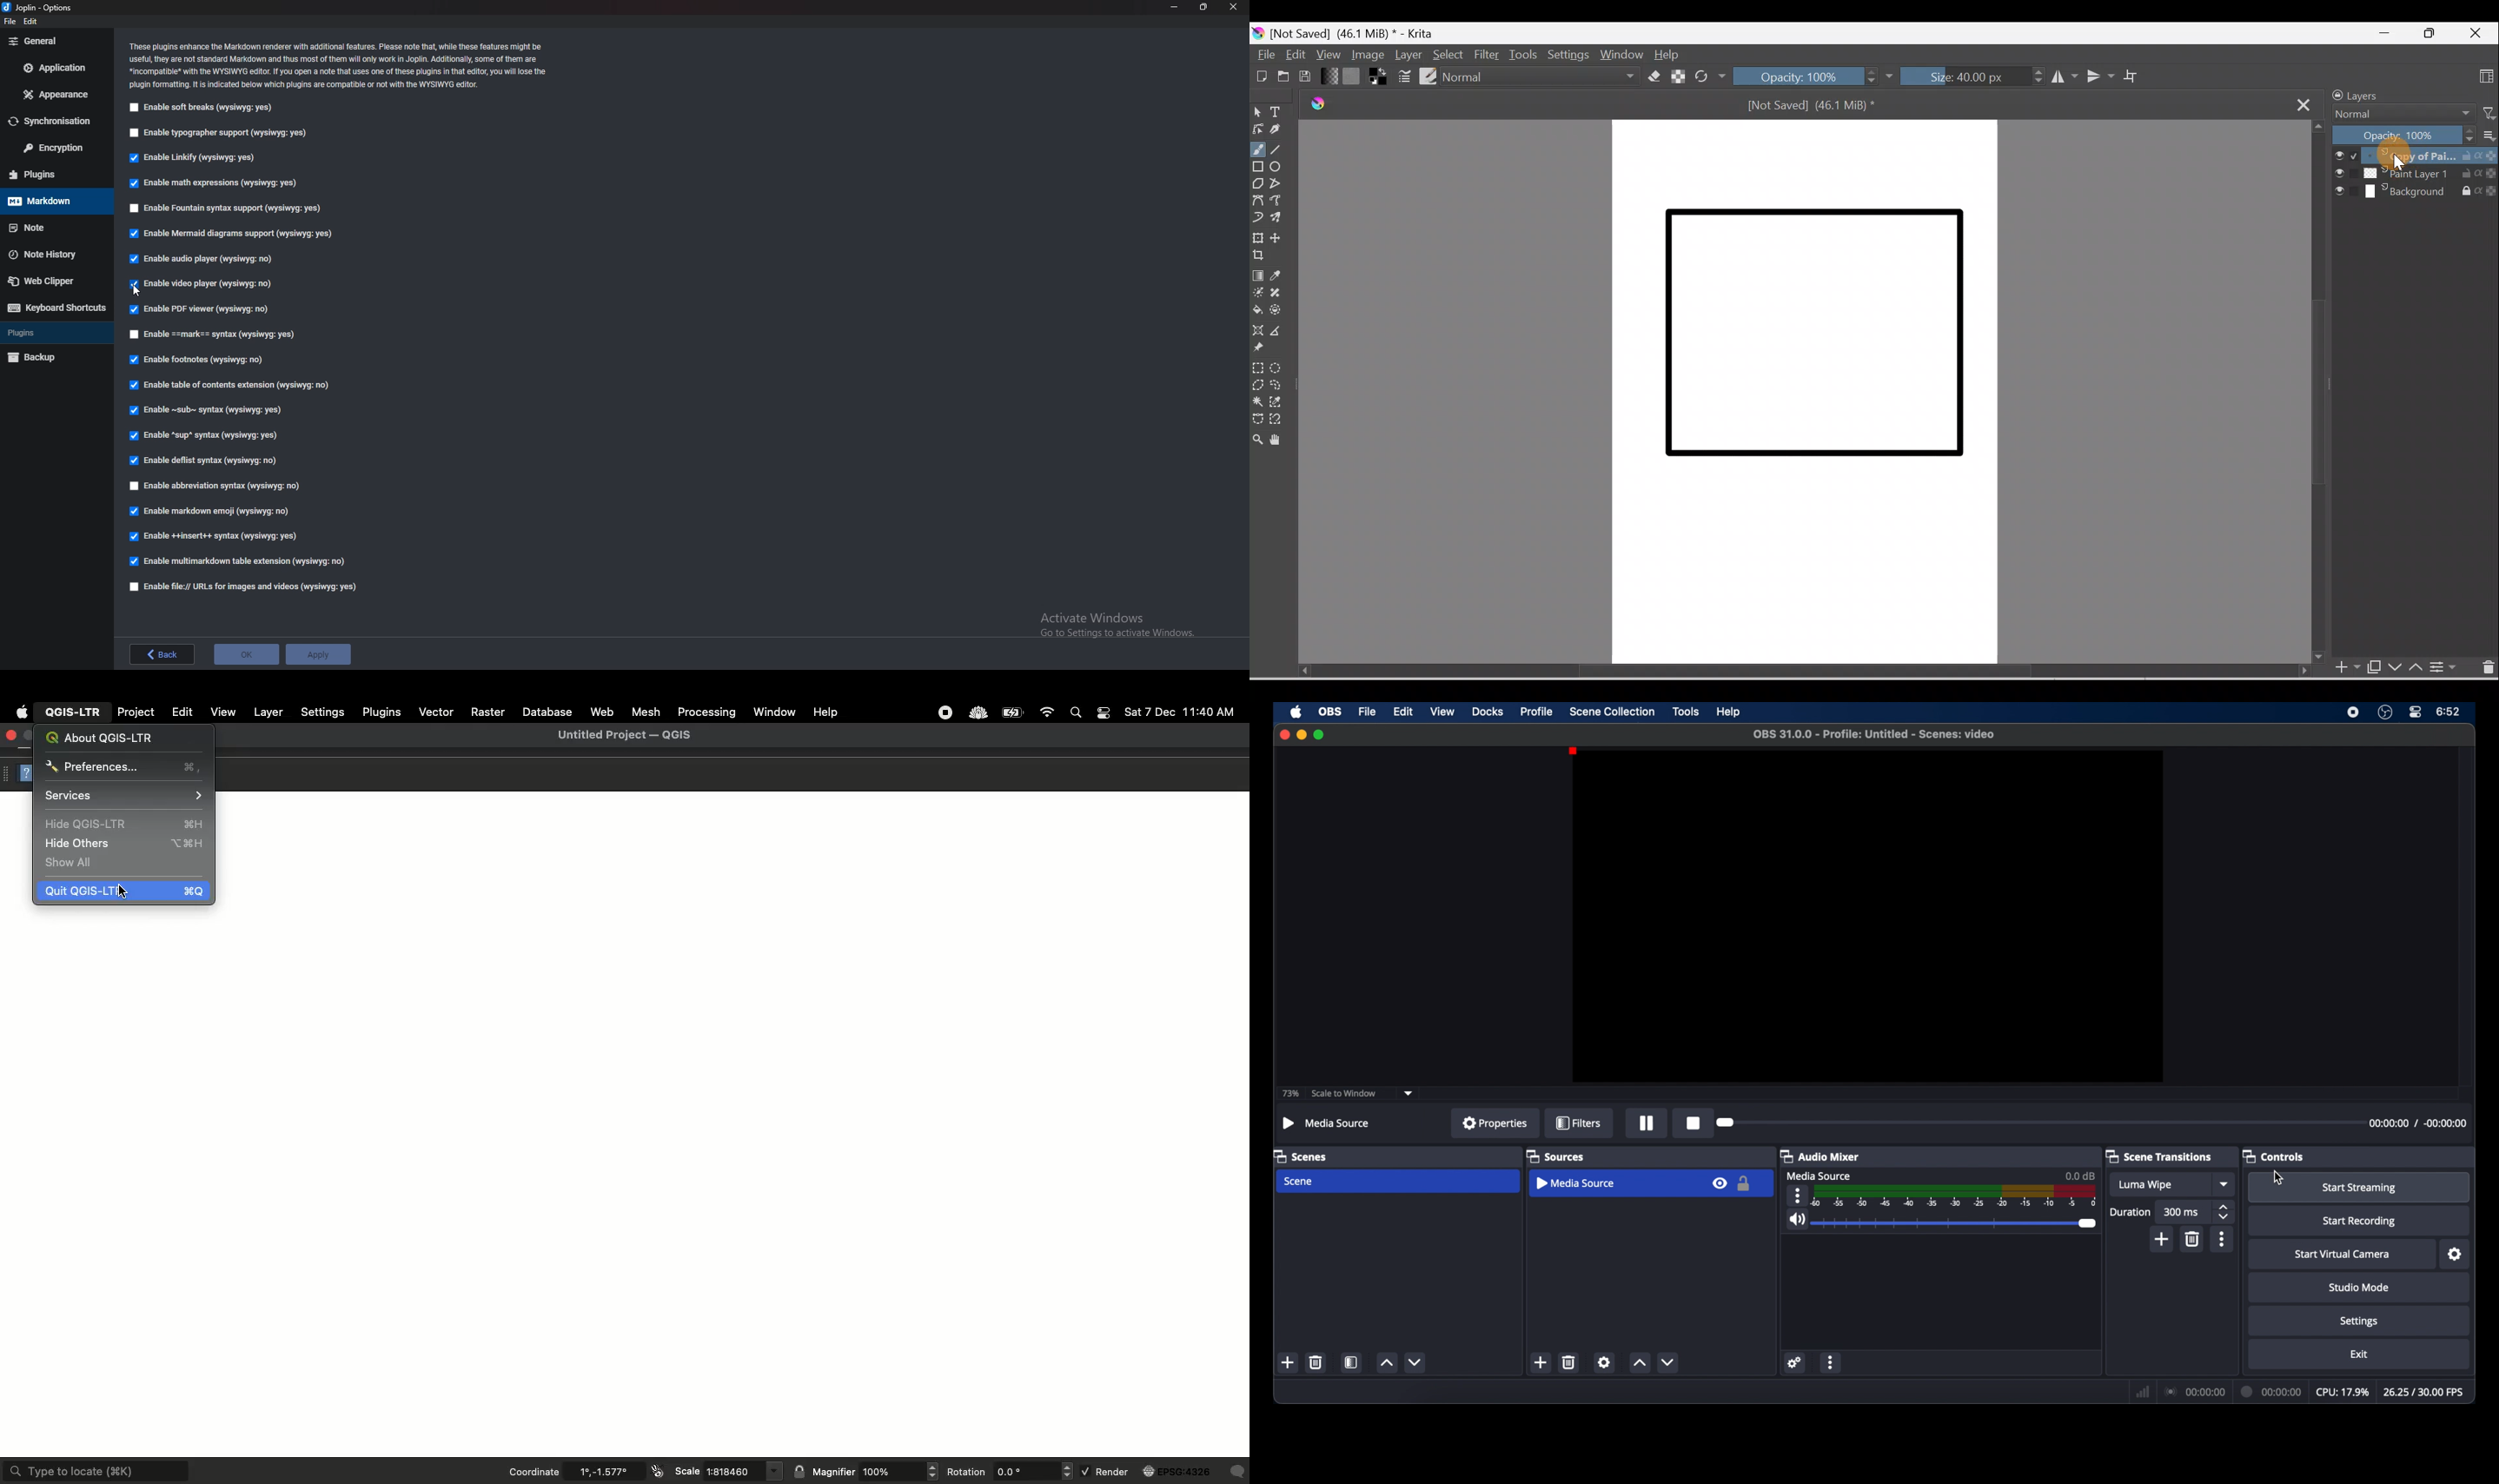  Describe the element at coordinates (1301, 734) in the screenshot. I see `minimize` at that location.